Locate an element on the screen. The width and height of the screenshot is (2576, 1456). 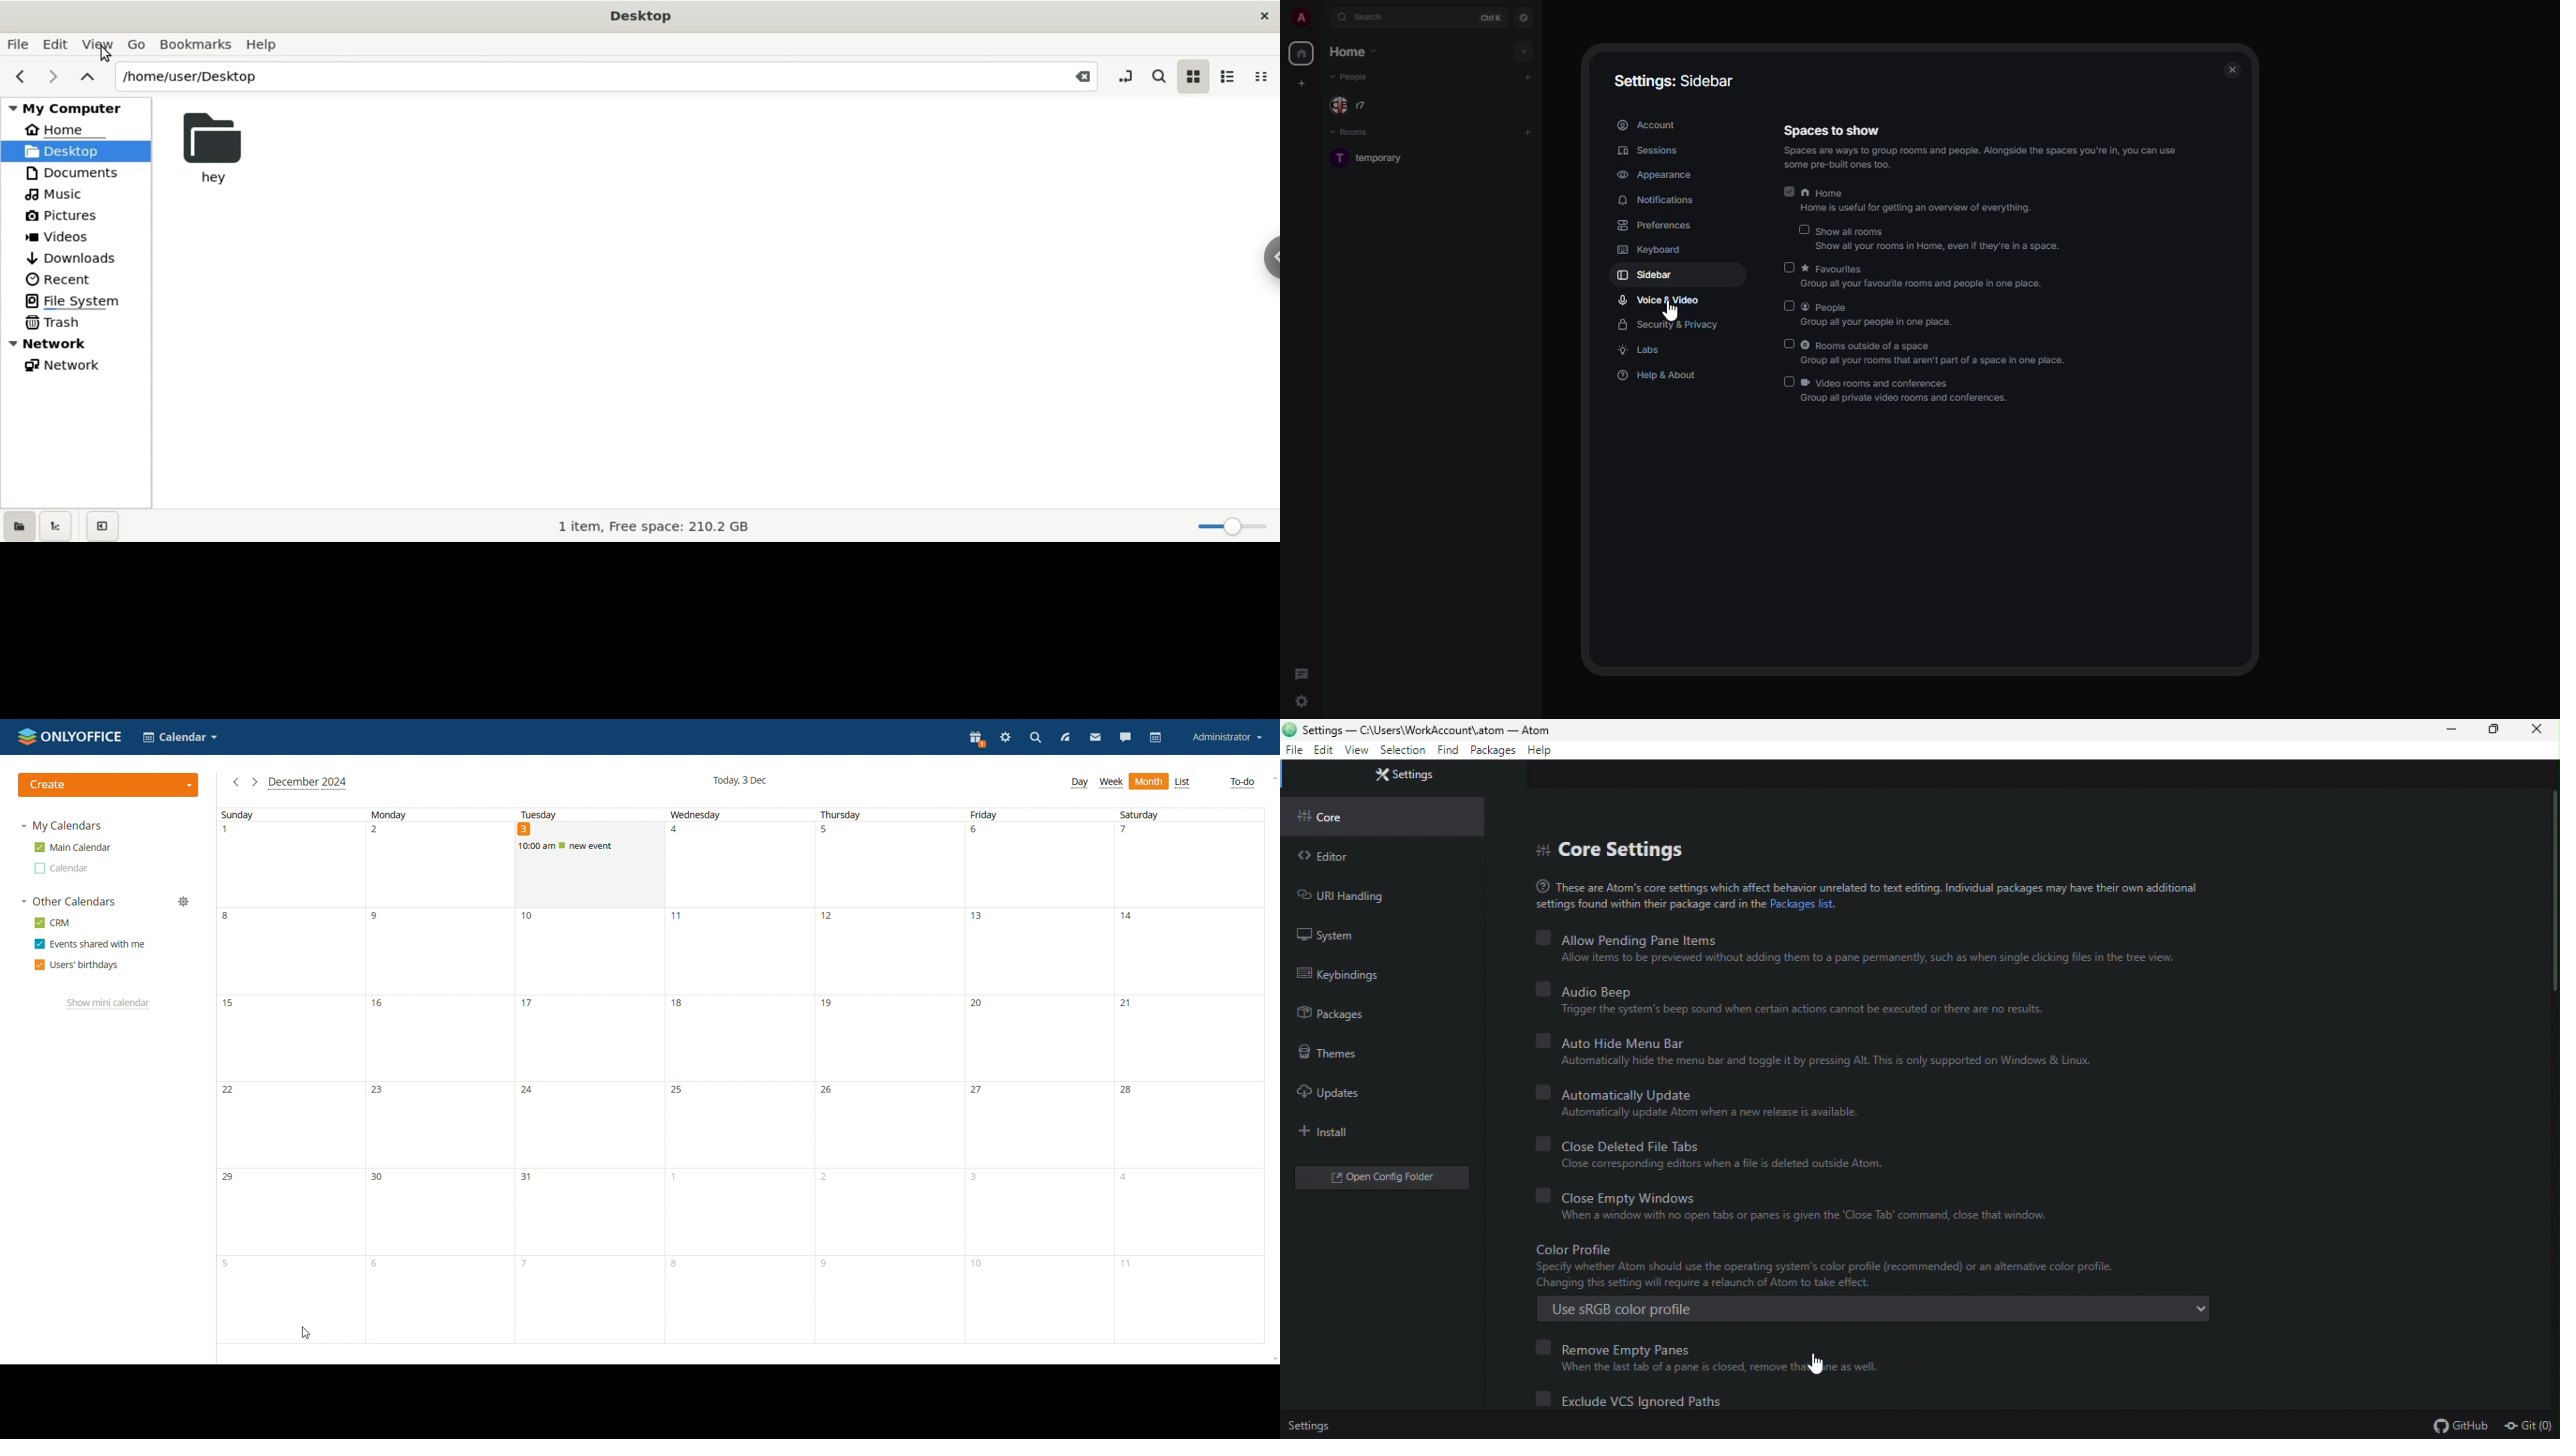
hey is located at coordinates (211, 149).